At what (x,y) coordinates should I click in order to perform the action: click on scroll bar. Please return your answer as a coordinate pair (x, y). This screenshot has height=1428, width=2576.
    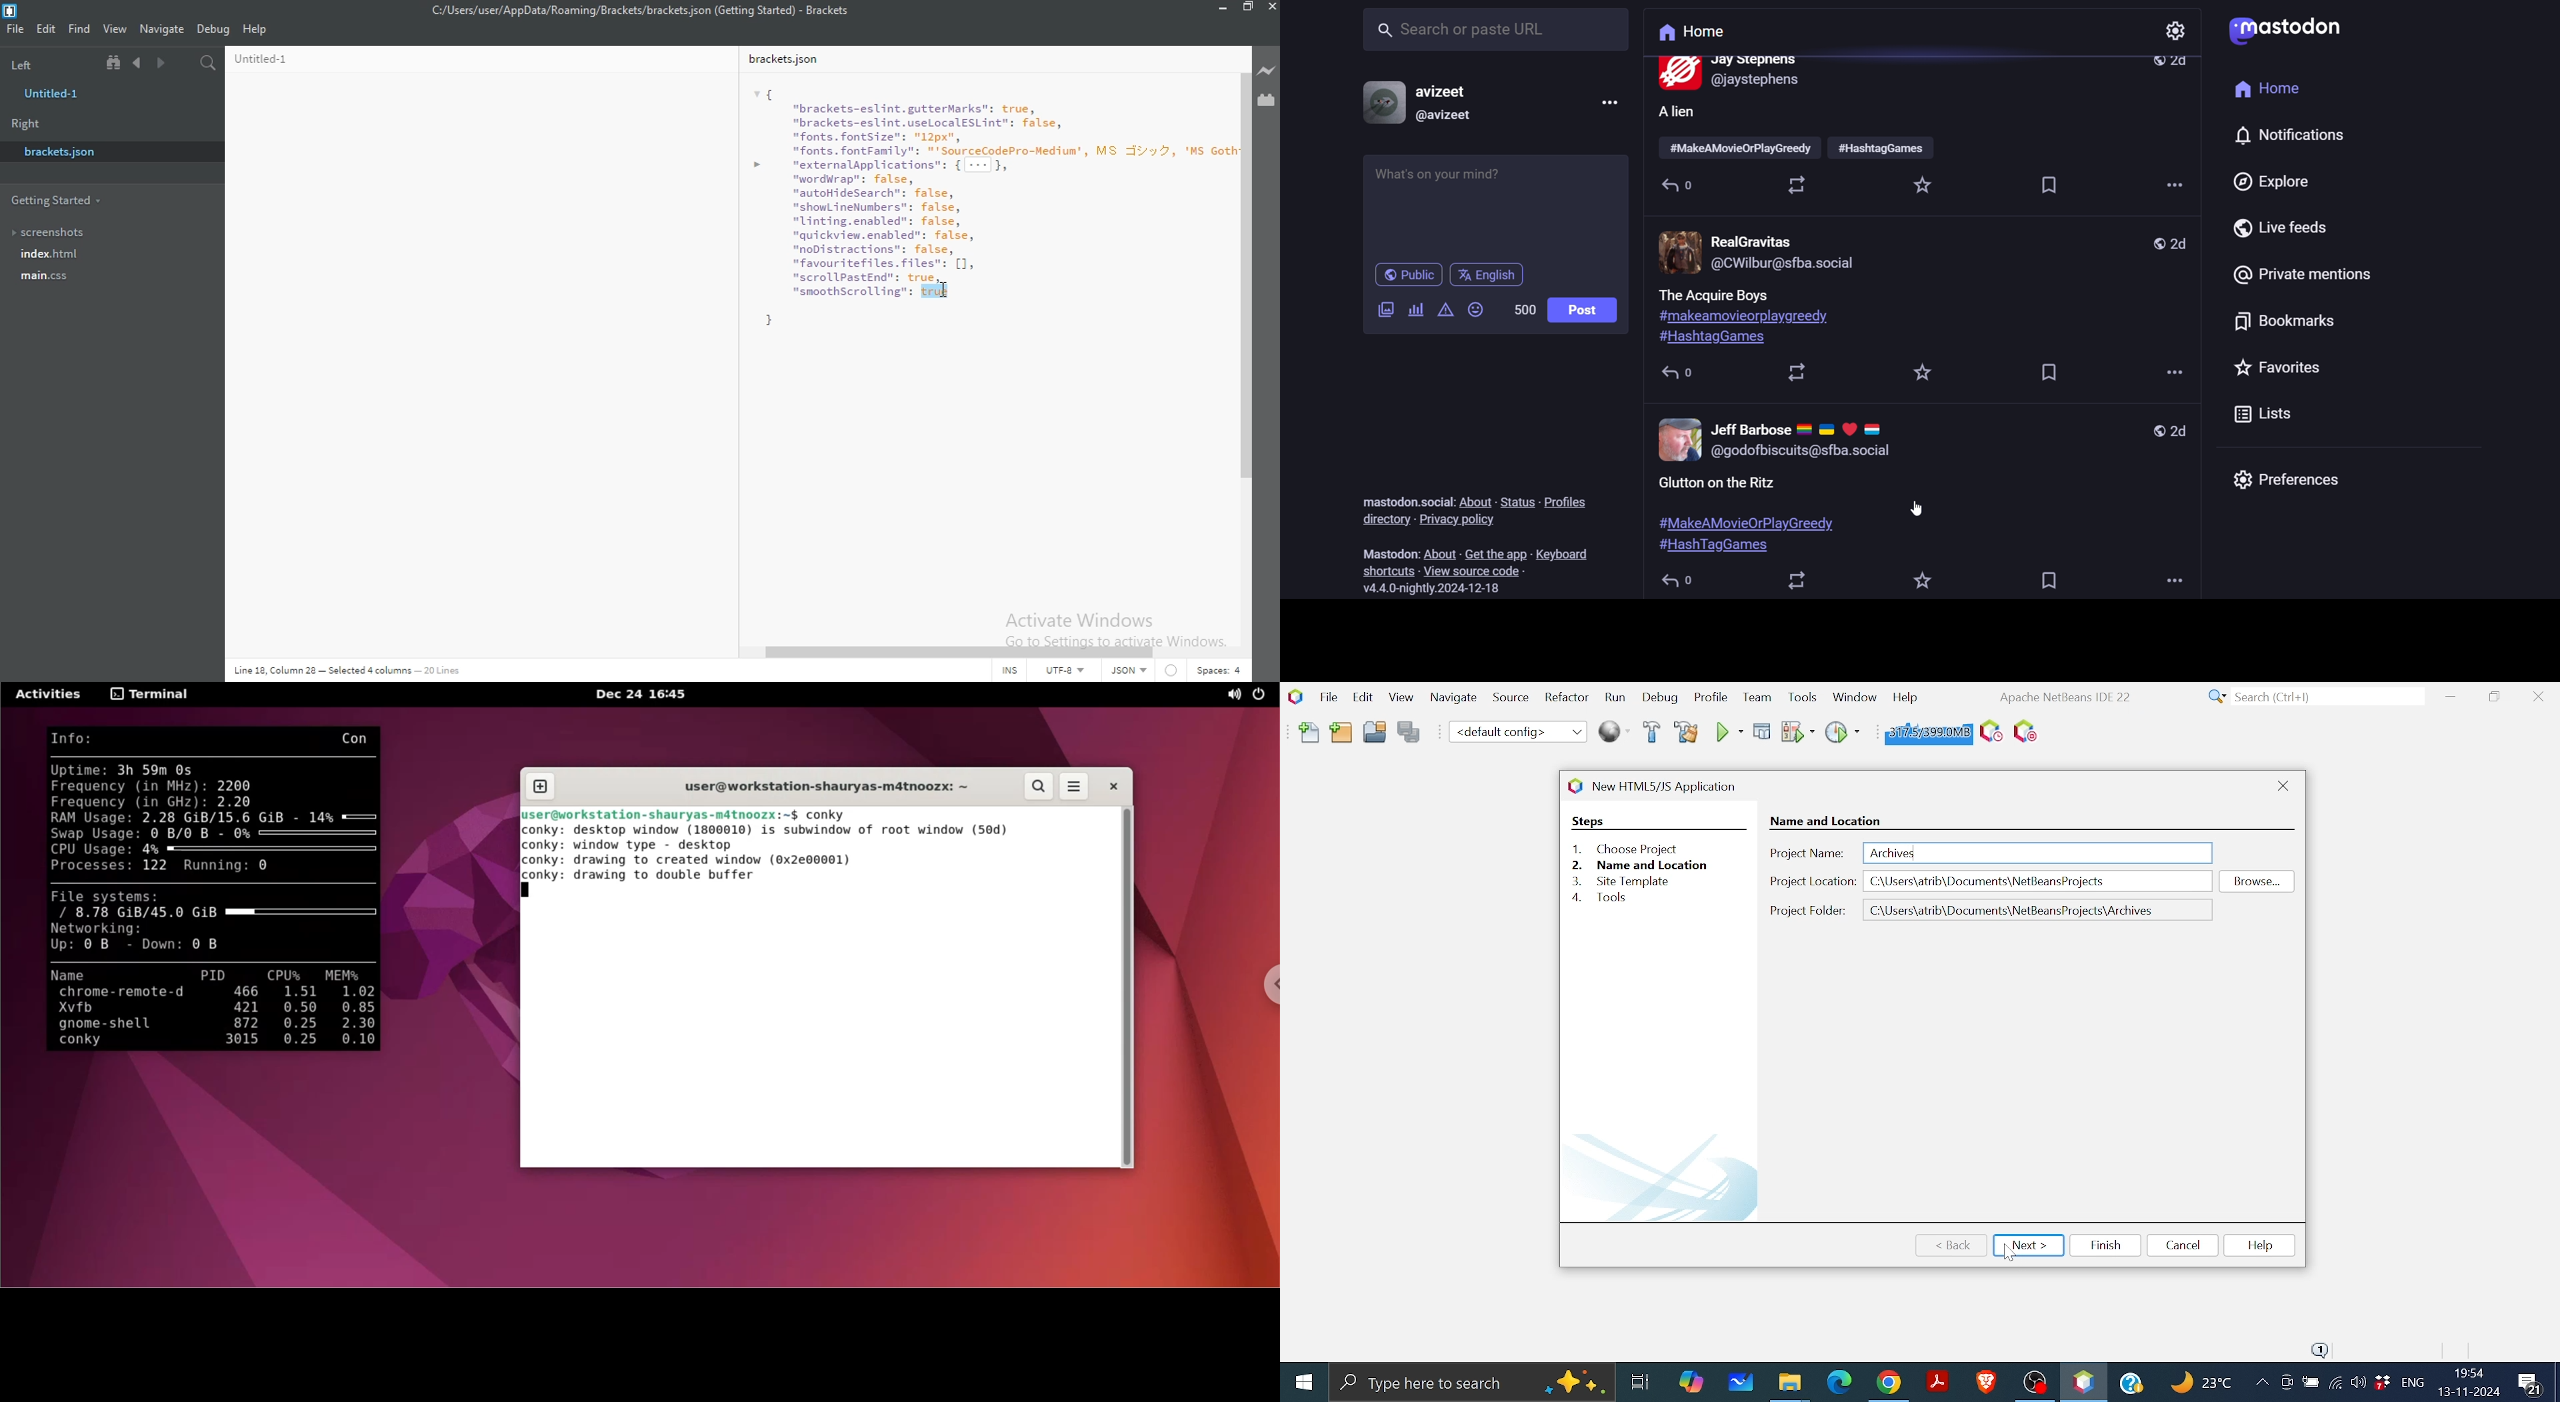
    Looking at the image, I should click on (976, 653).